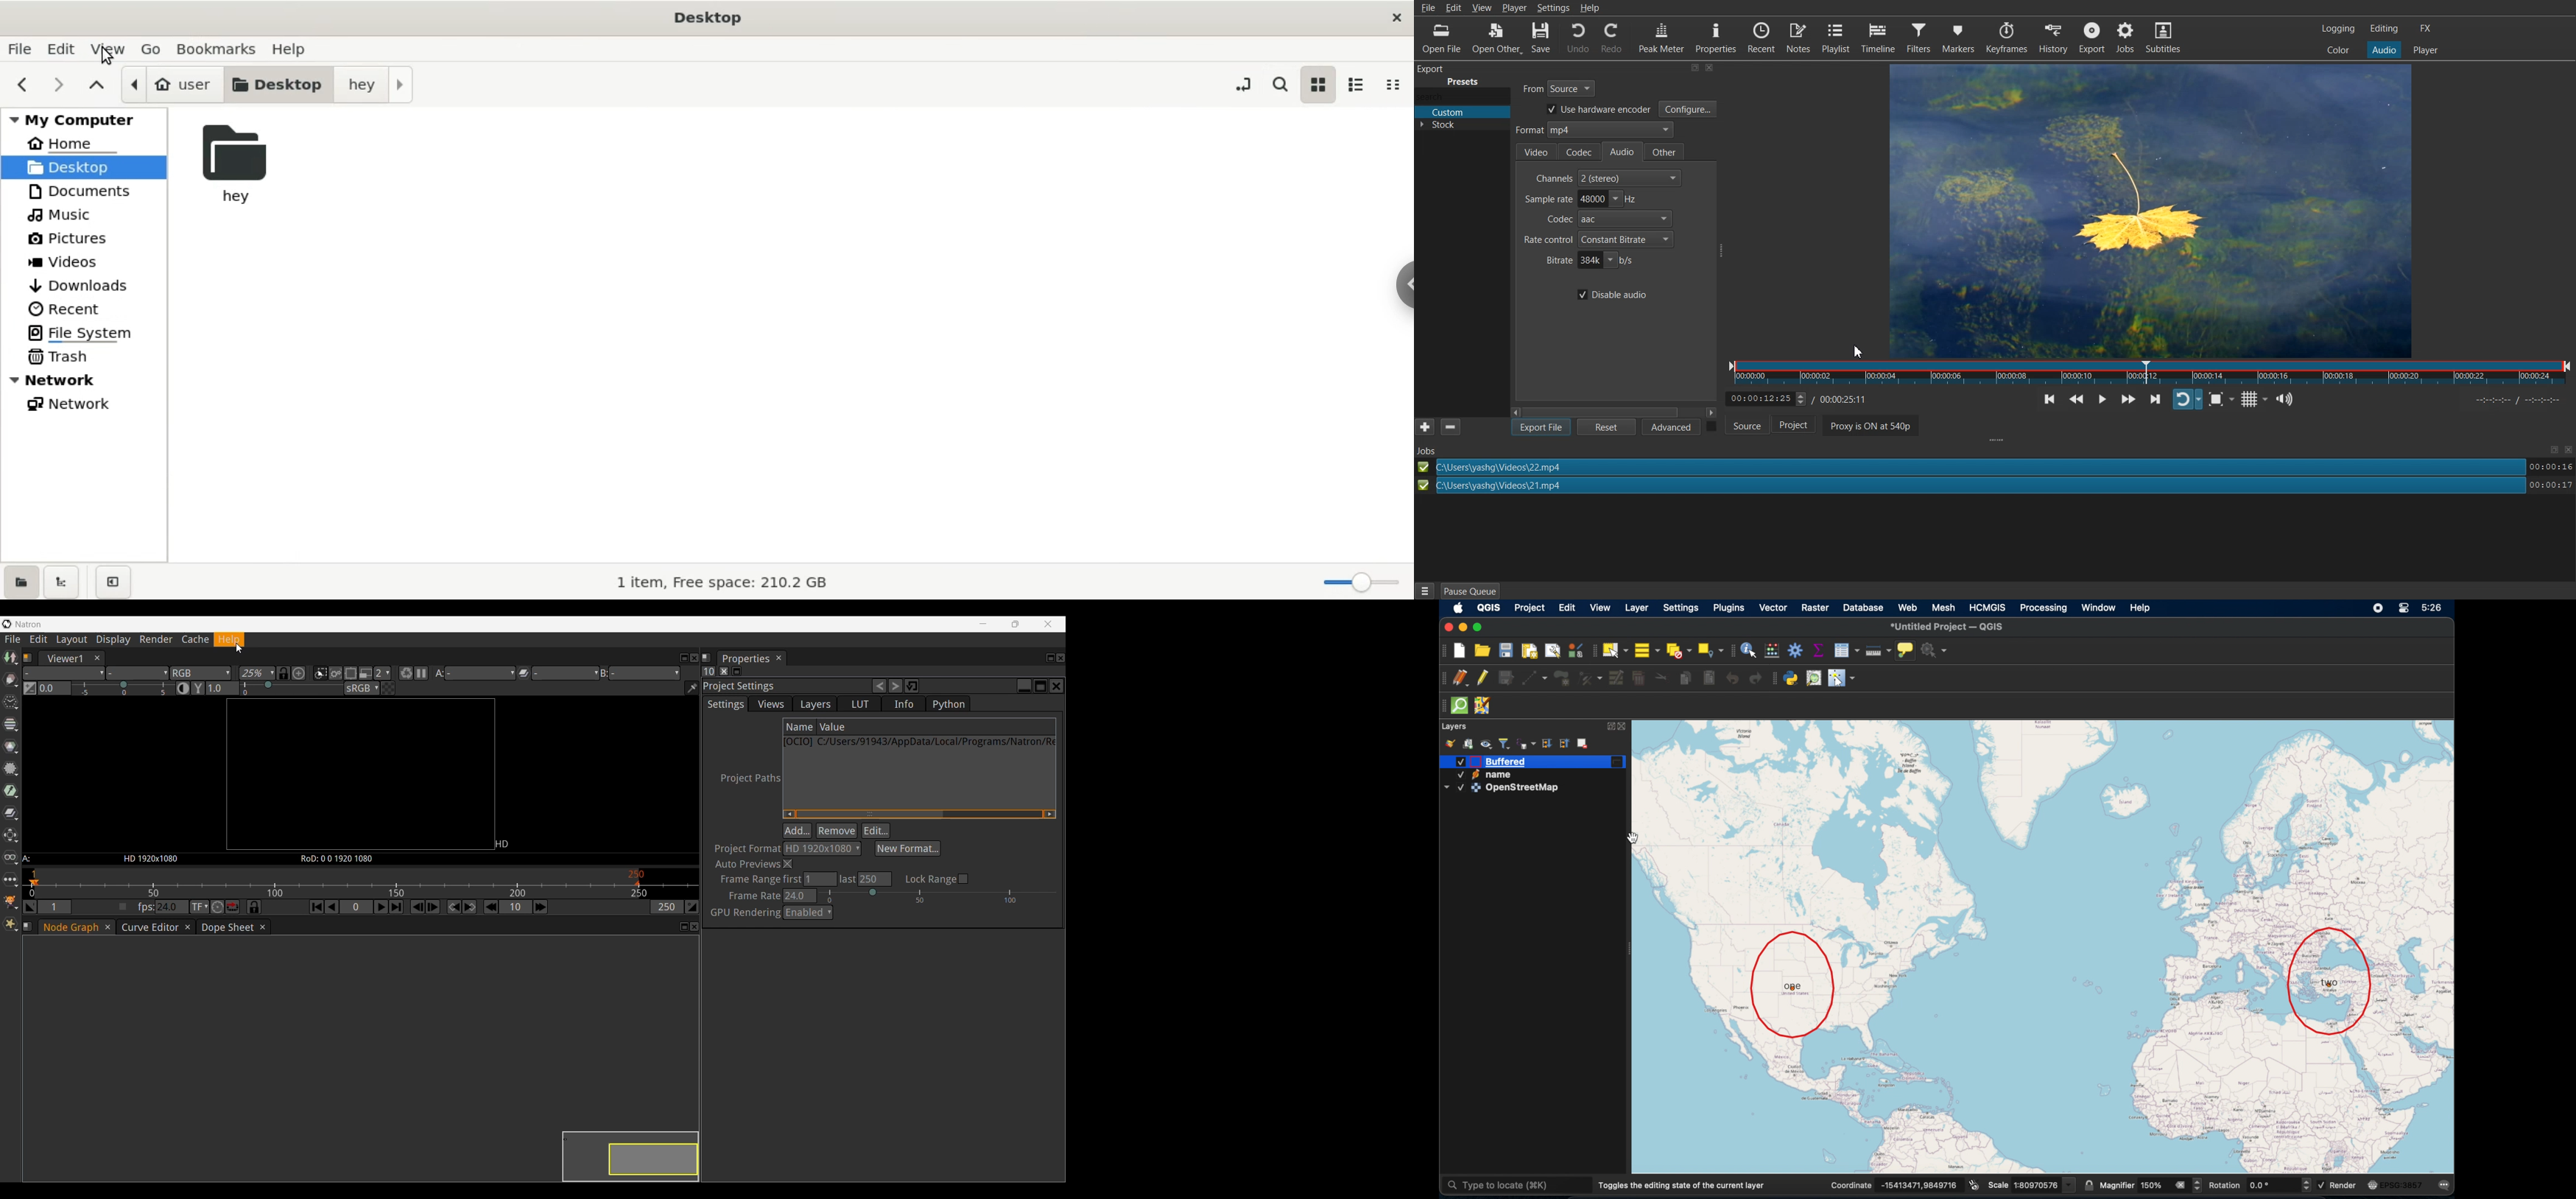  I want to click on Advanced, so click(1669, 428).